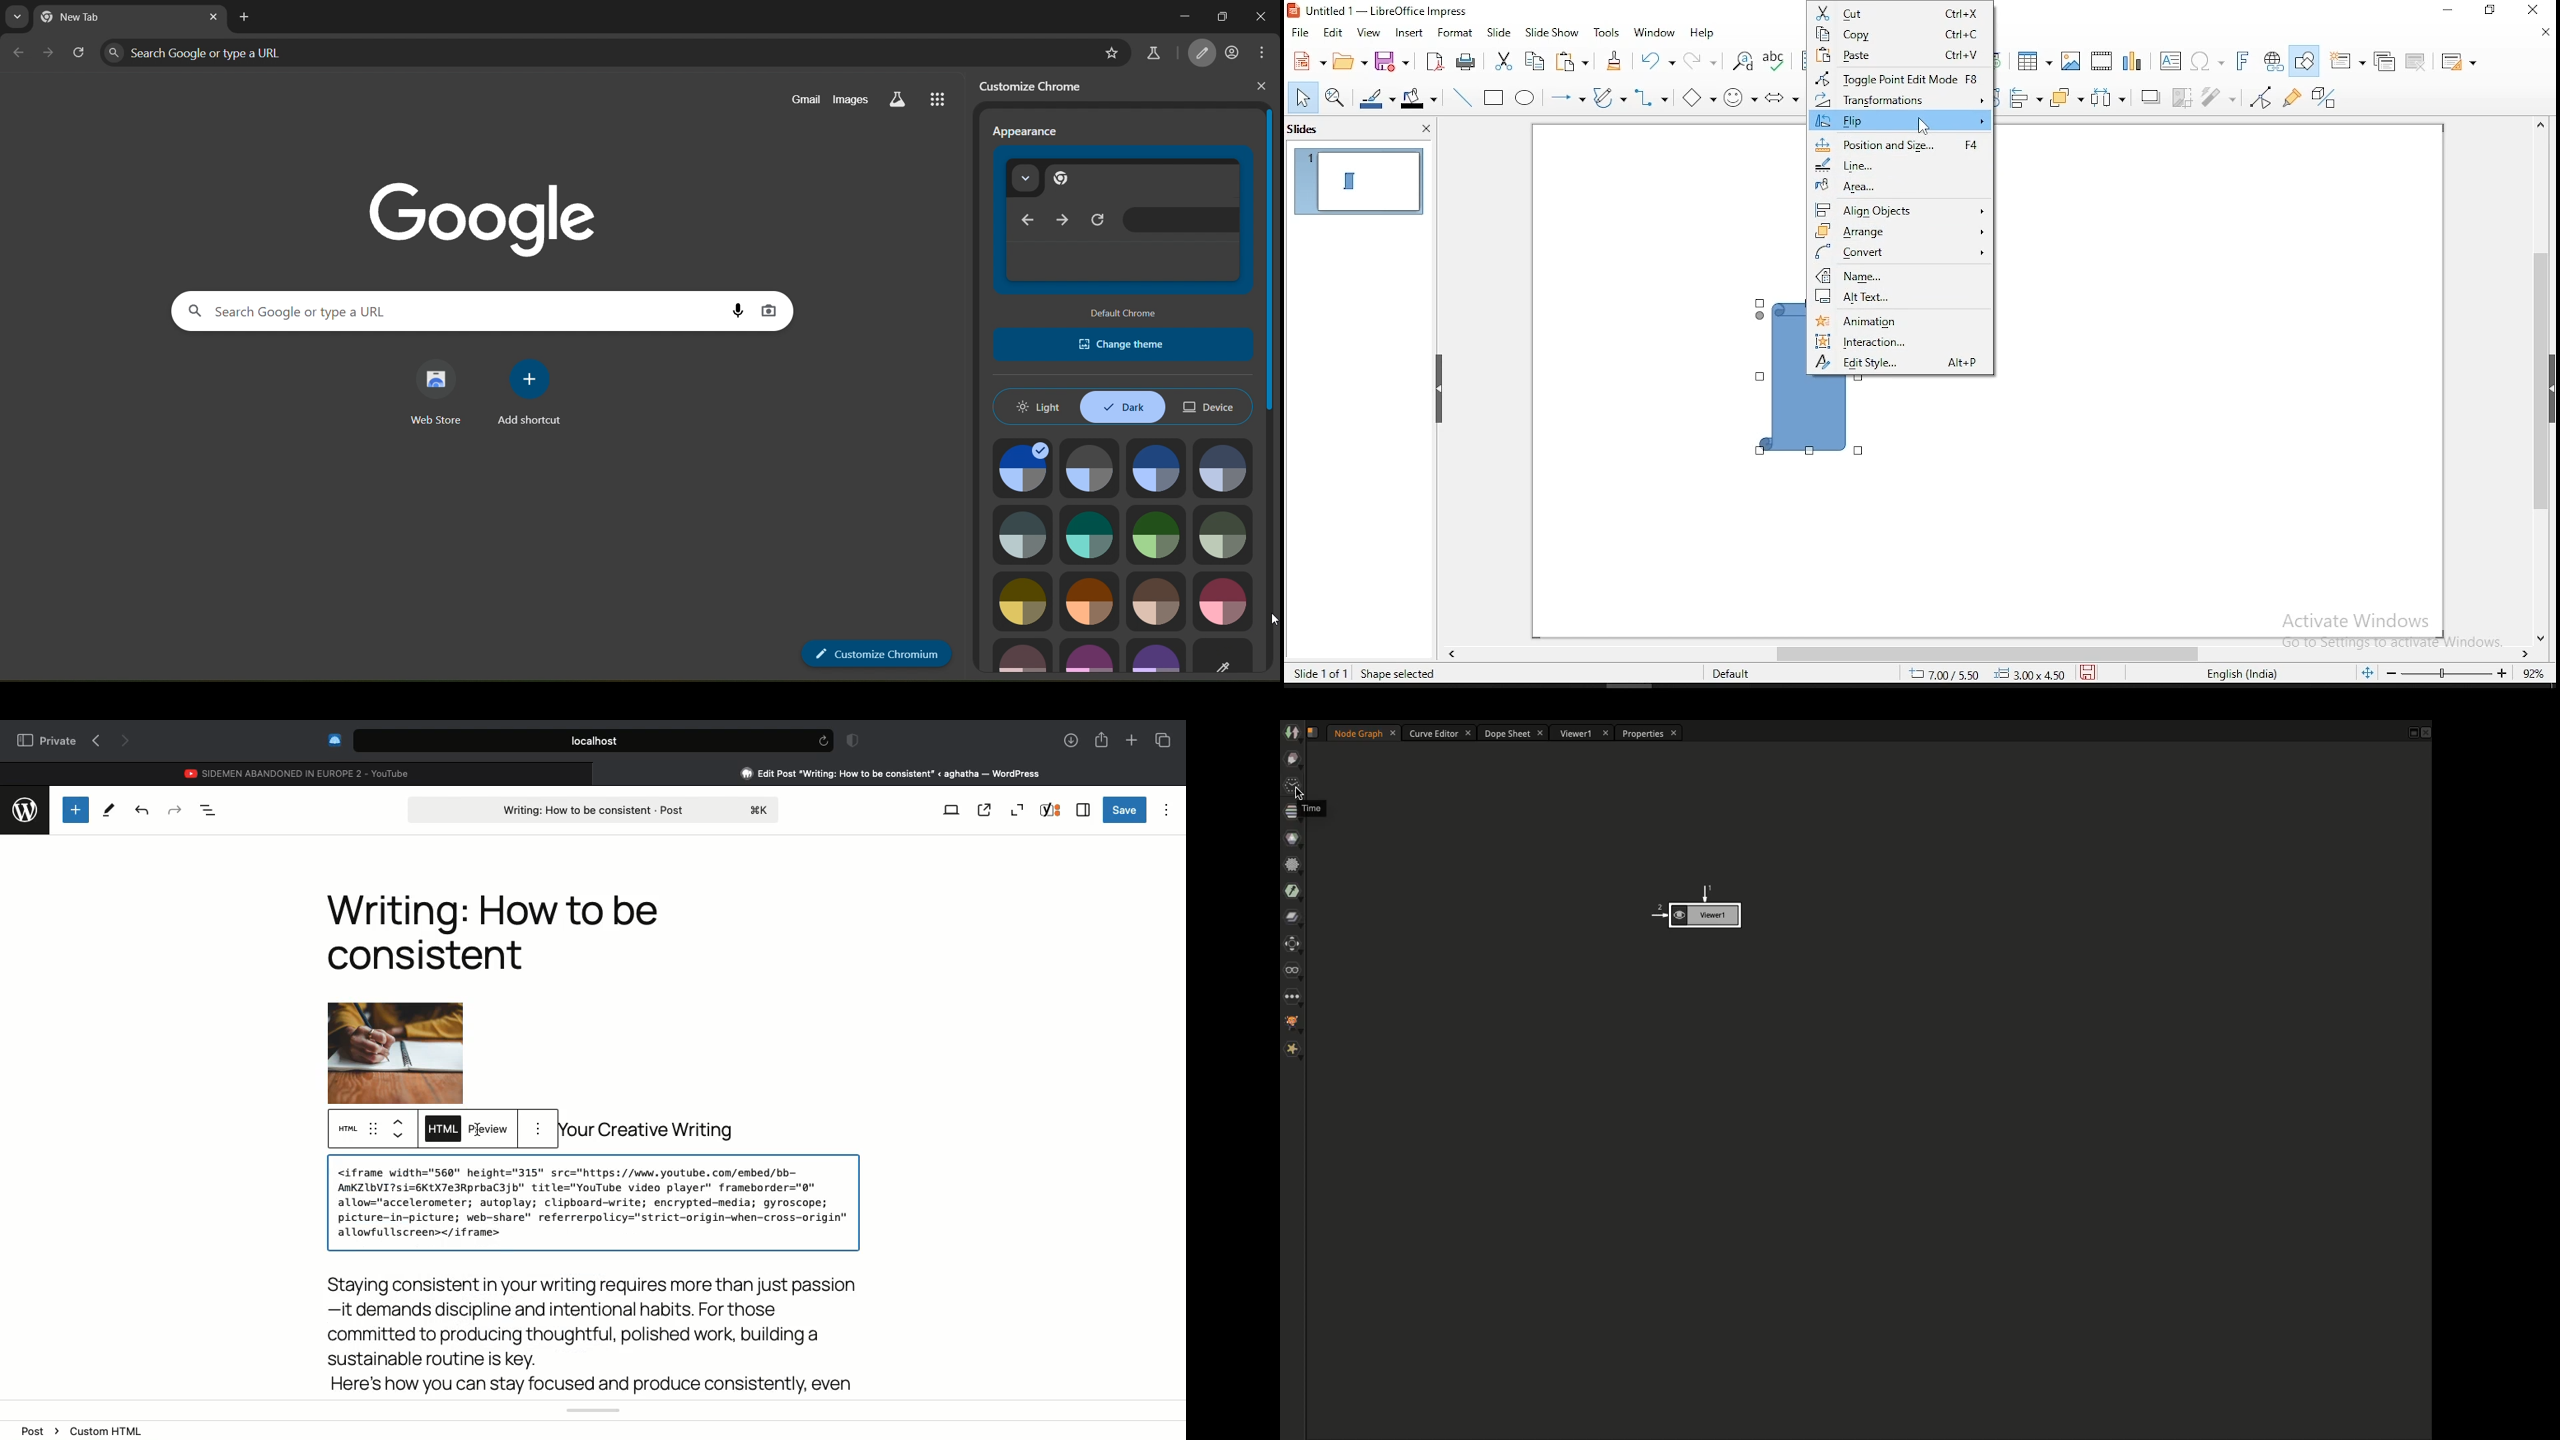 The height and width of the screenshot is (1456, 2576). What do you see at coordinates (1895, 187) in the screenshot?
I see `area` at bounding box center [1895, 187].